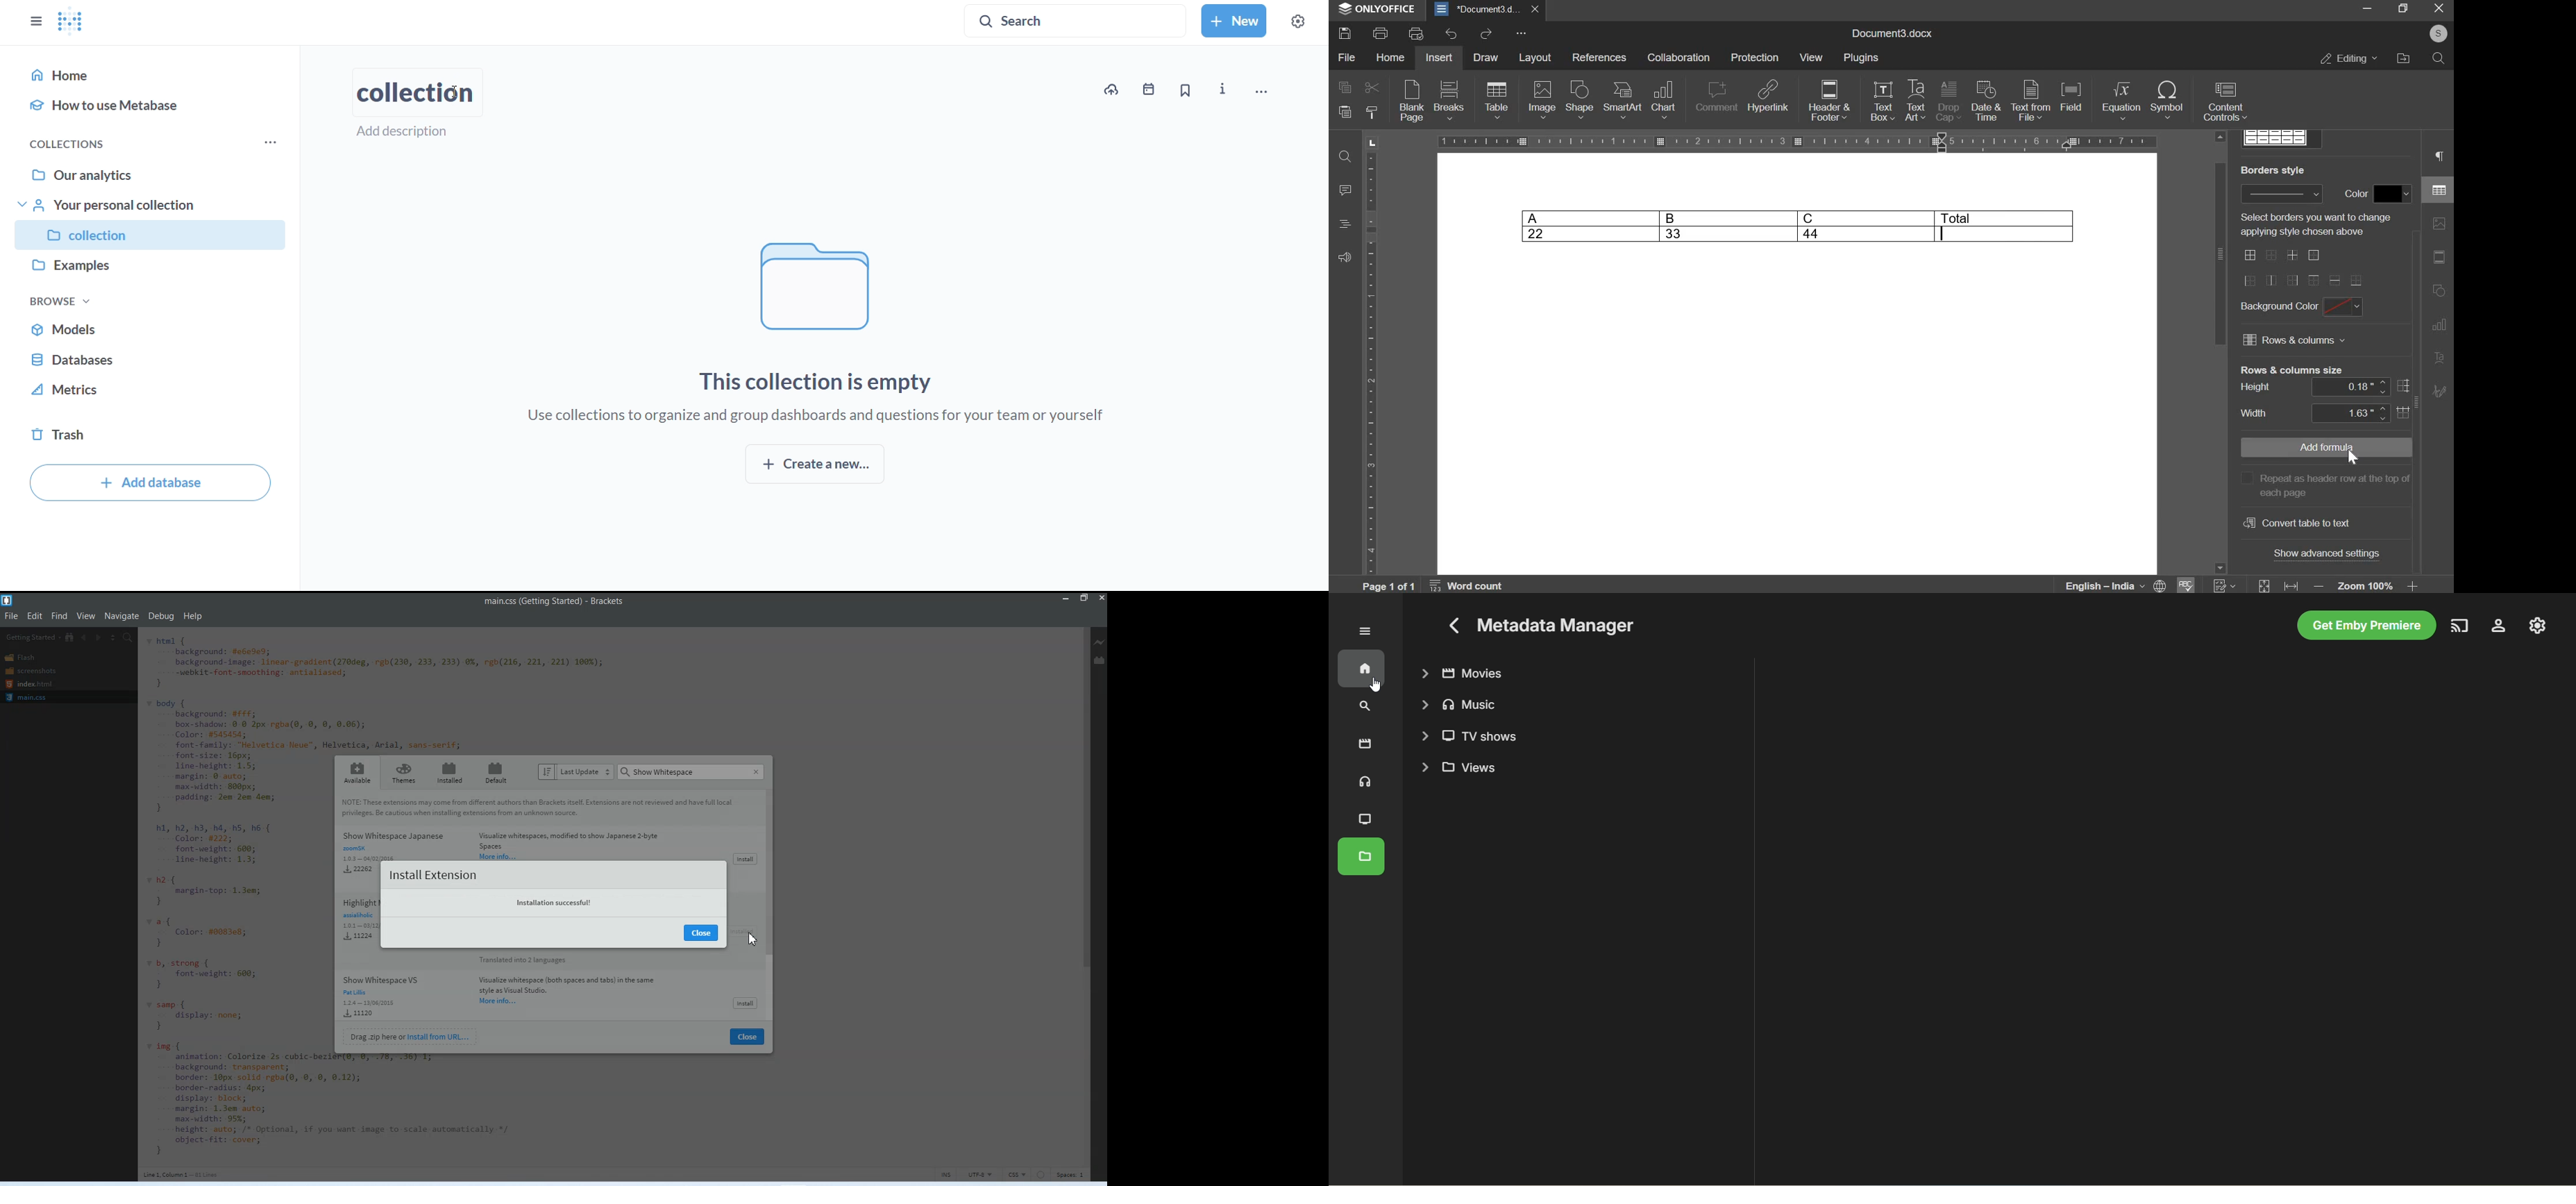  What do you see at coordinates (1346, 32) in the screenshot?
I see `save` at bounding box center [1346, 32].